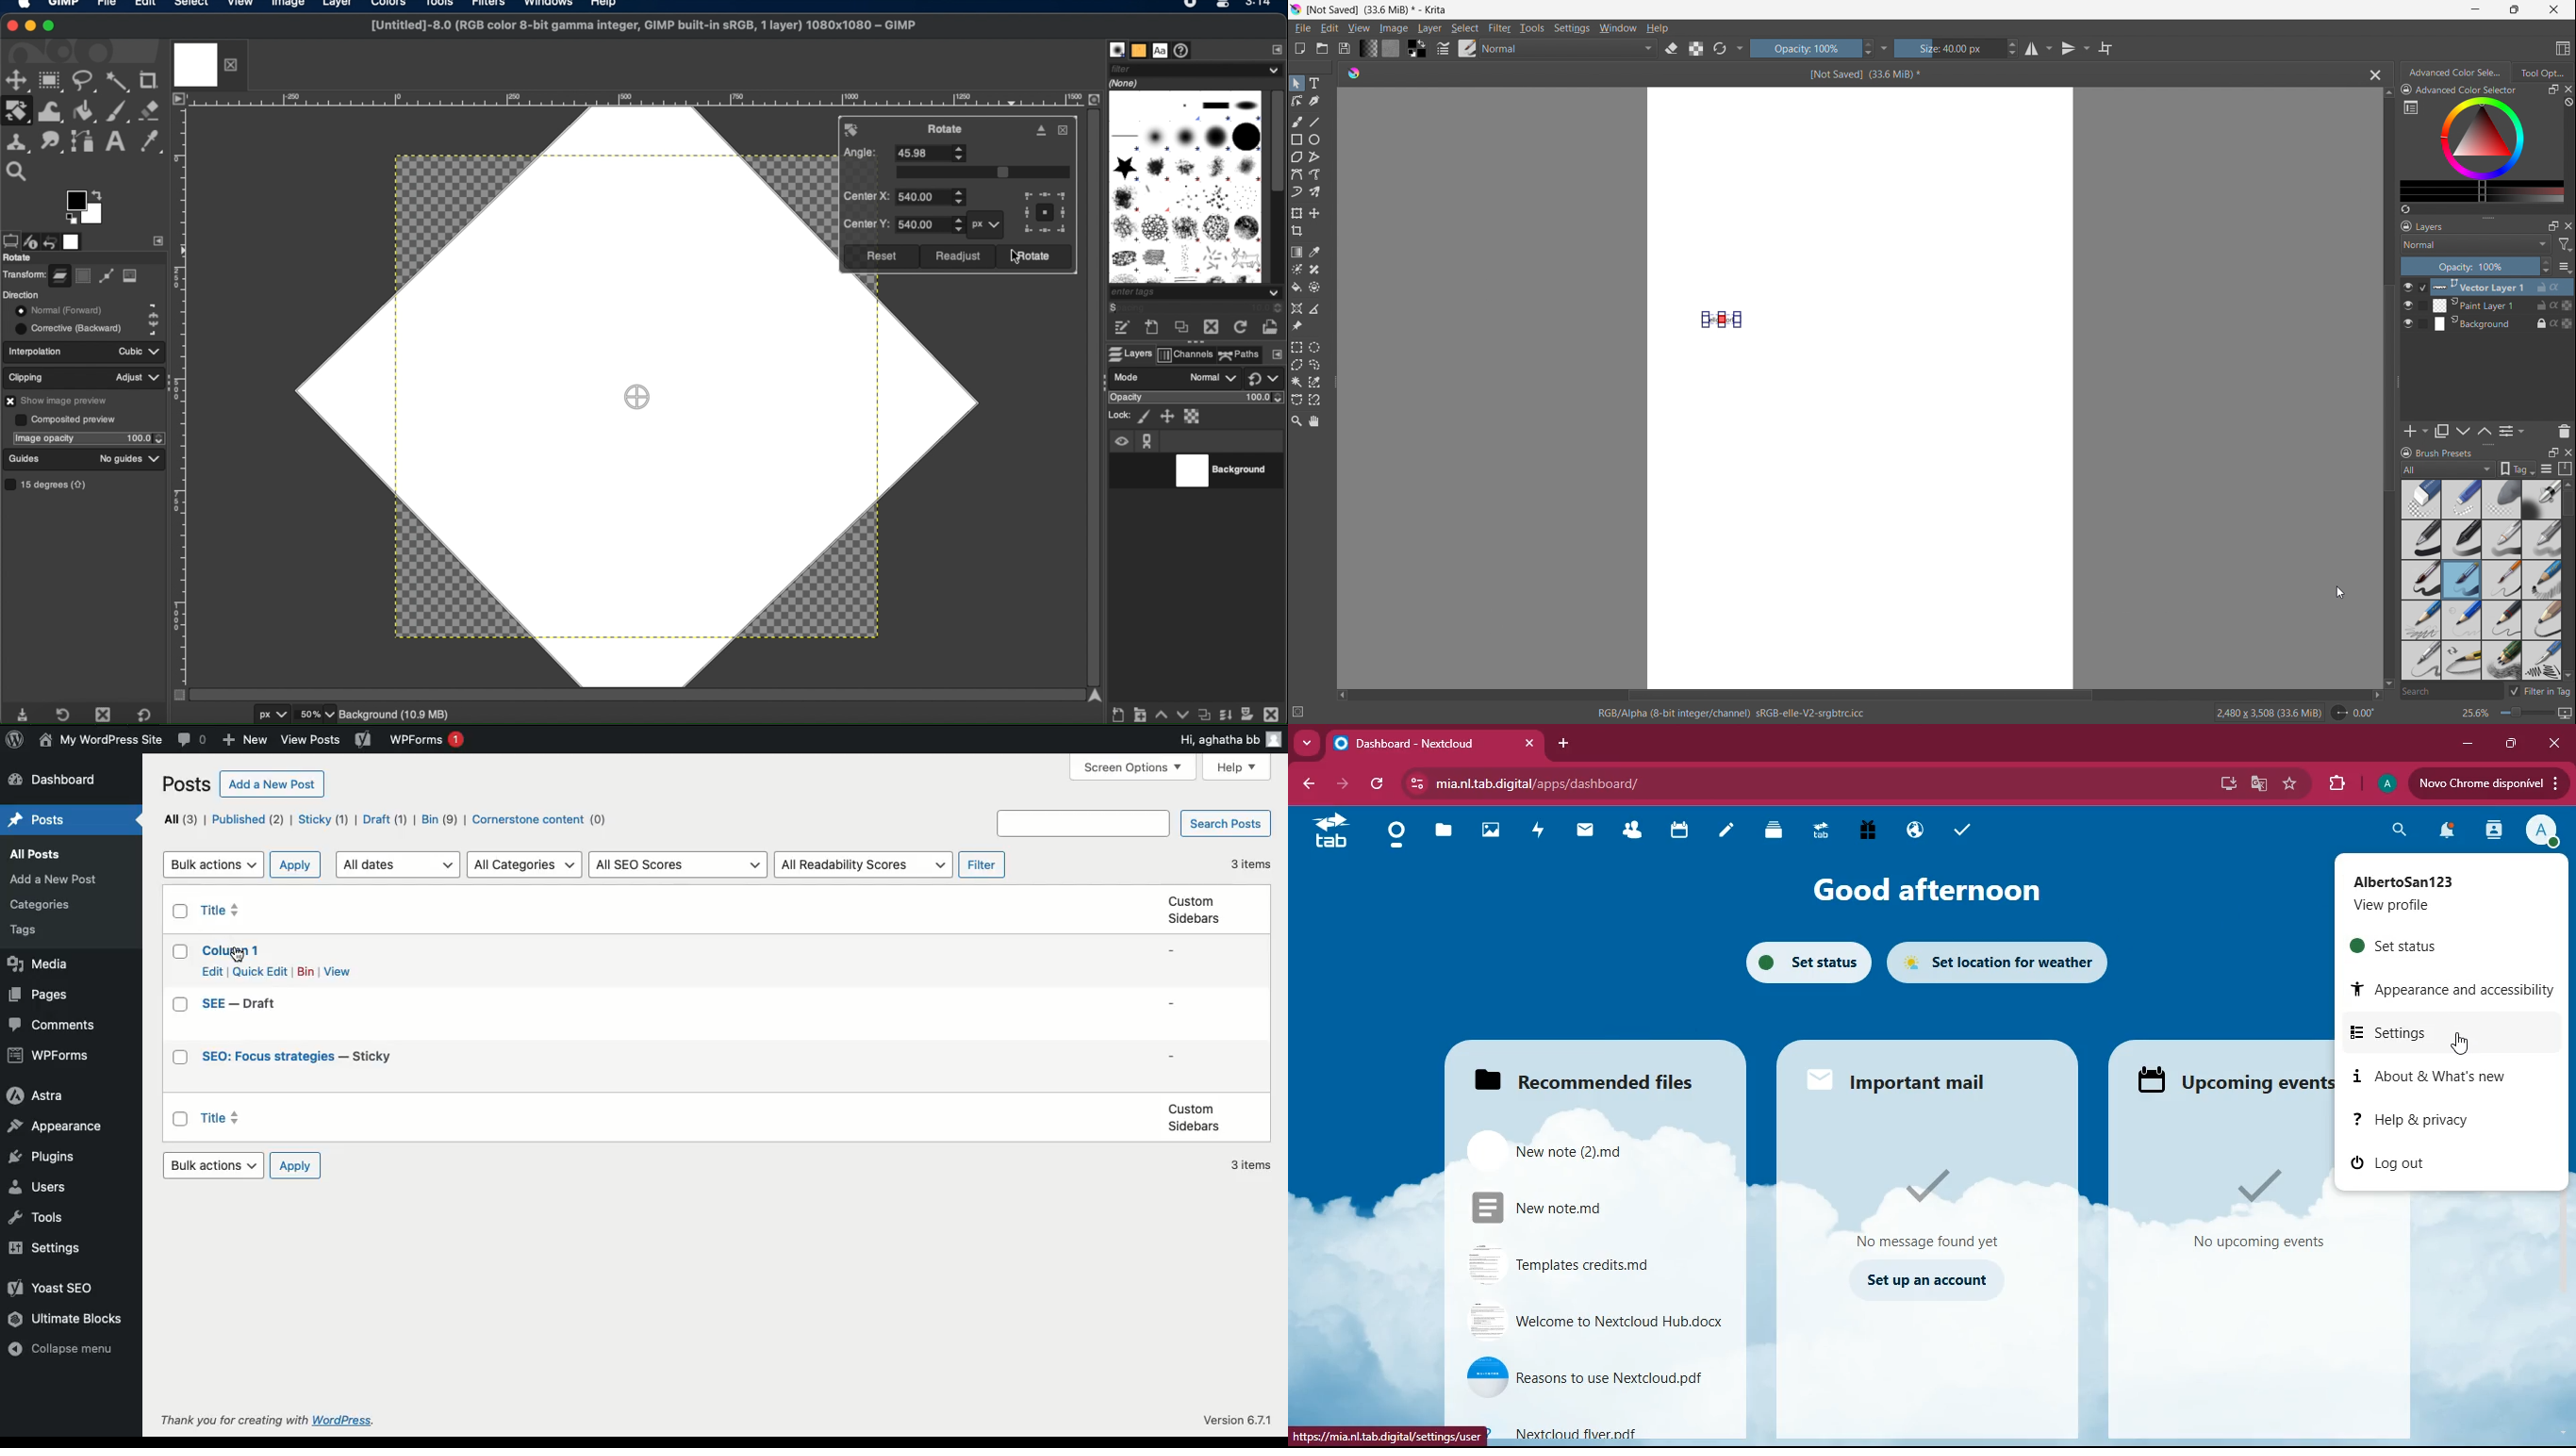  Describe the element at coordinates (1593, 1376) in the screenshot. I see `file` at that location.